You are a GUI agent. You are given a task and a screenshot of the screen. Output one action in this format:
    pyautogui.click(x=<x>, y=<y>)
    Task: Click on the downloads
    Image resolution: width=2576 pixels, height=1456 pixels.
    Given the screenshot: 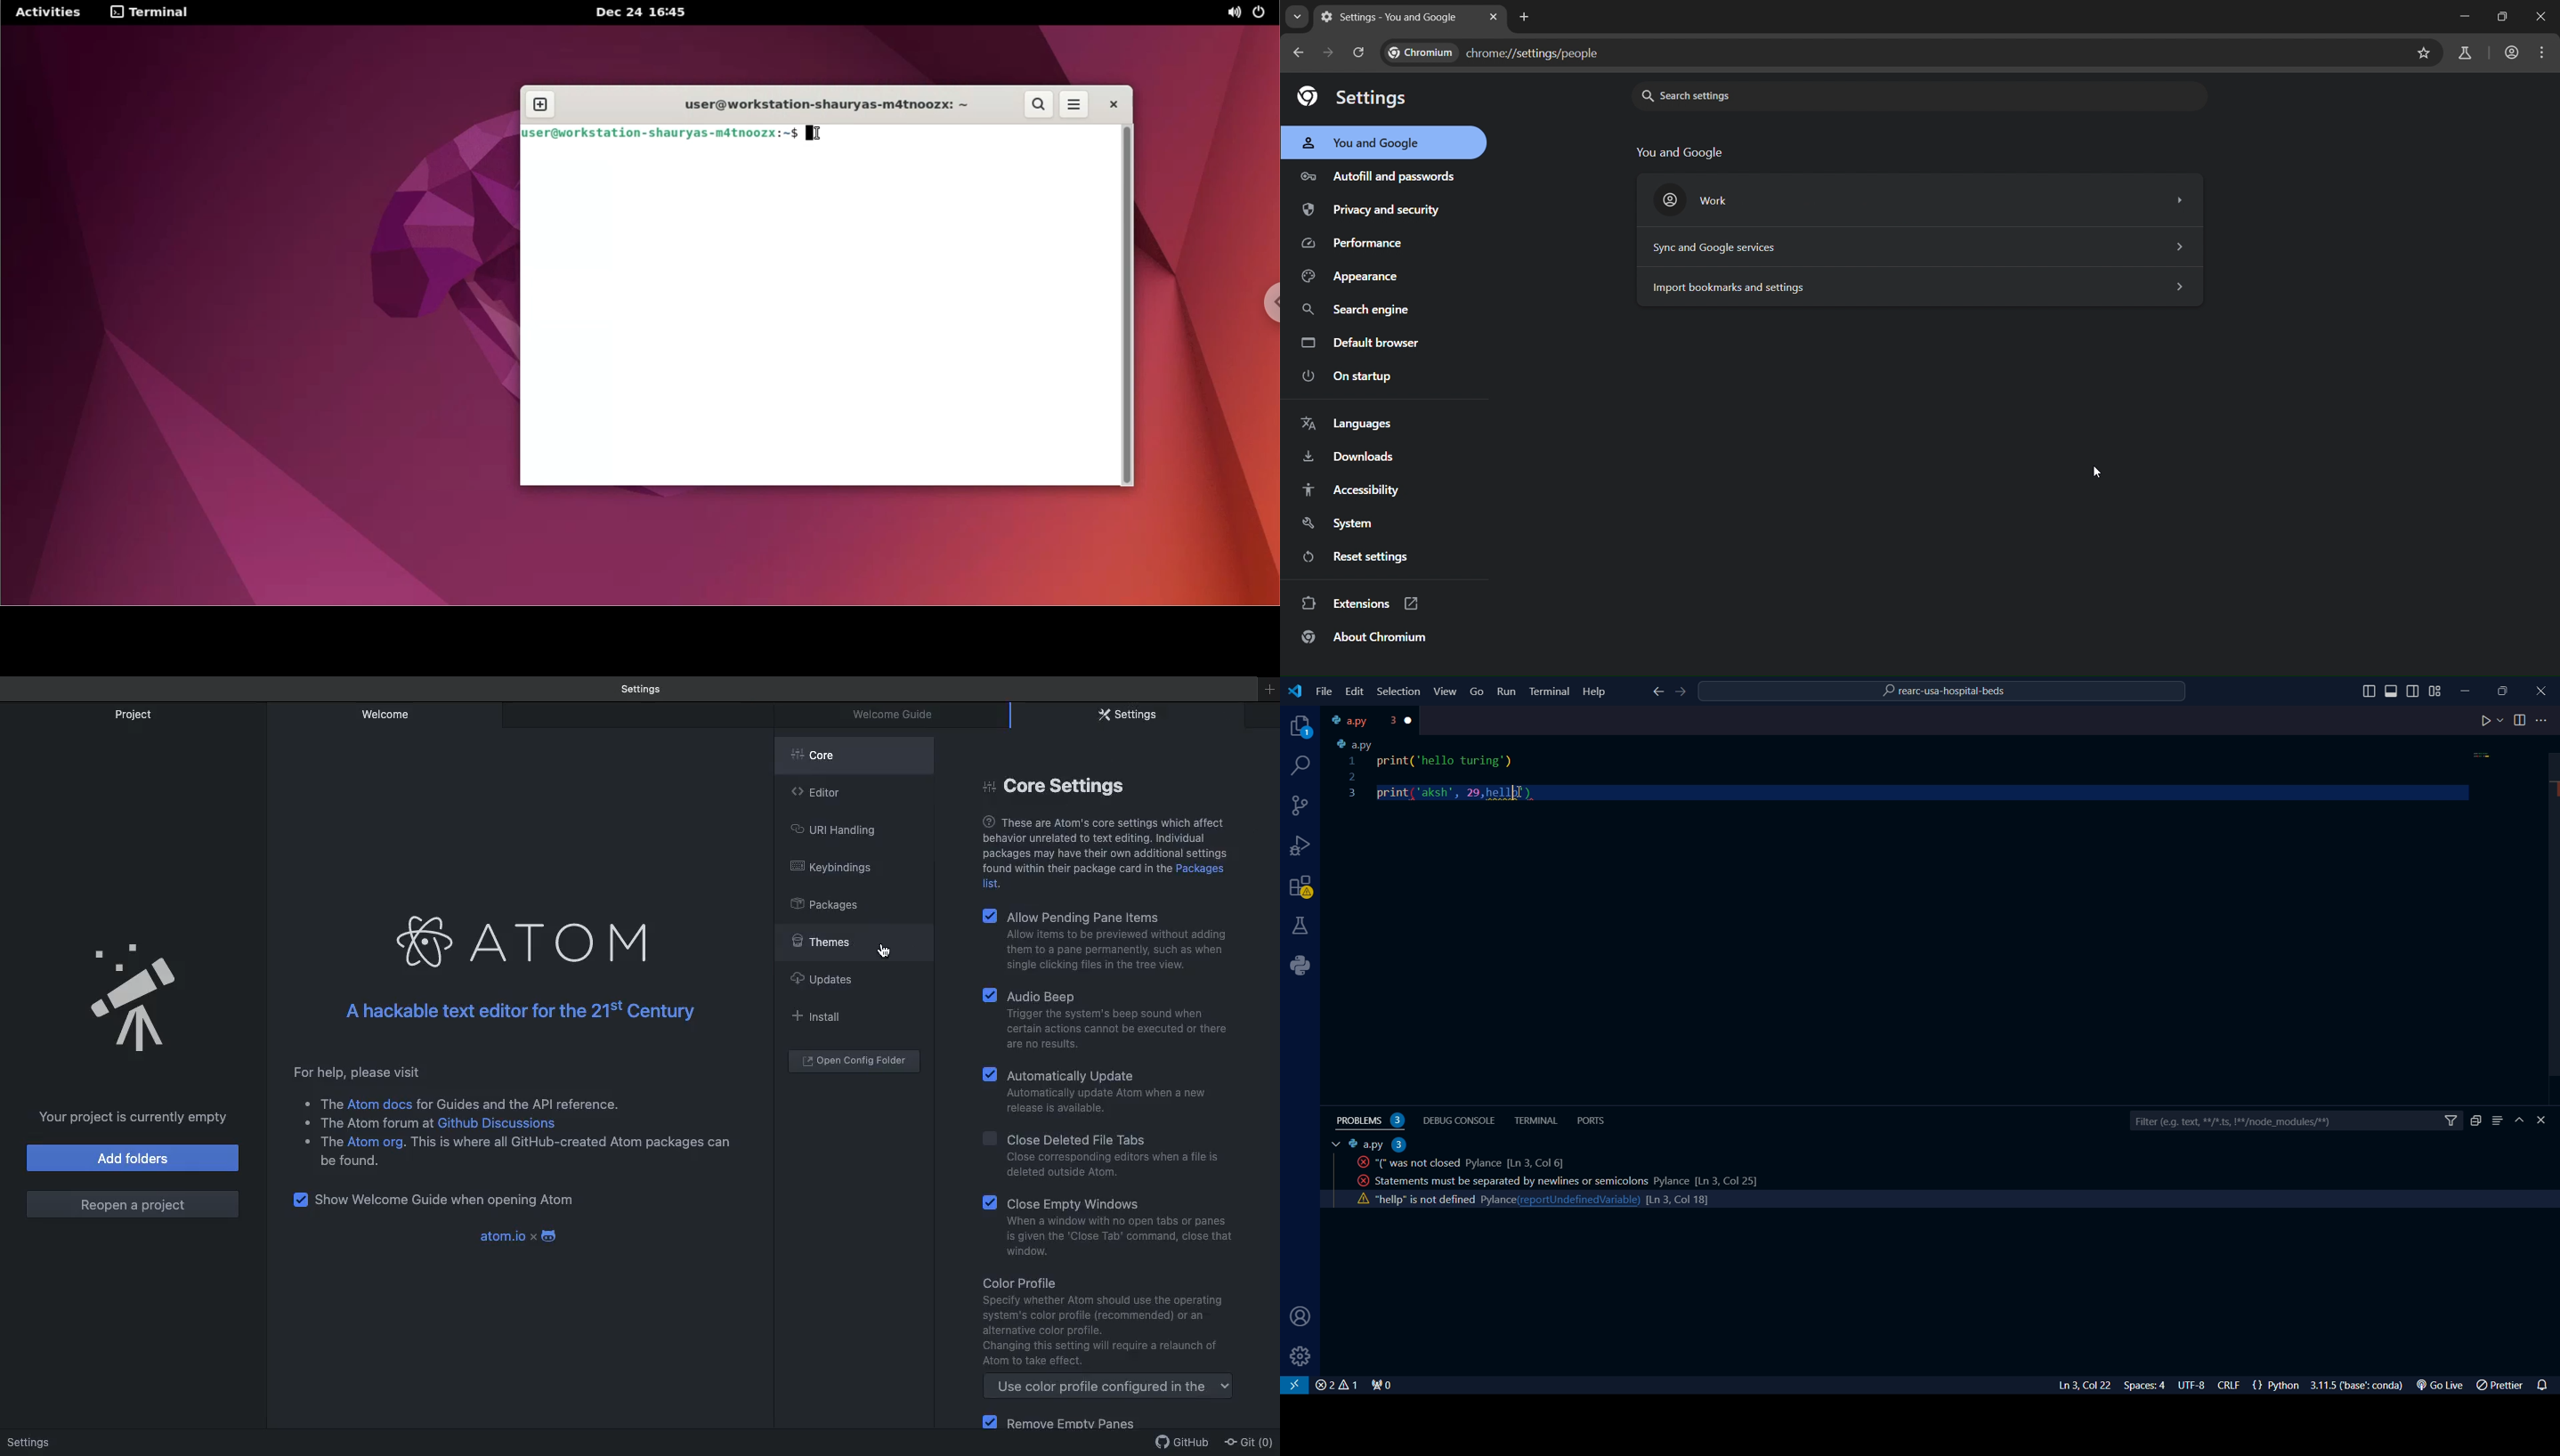 What is the action you would take?
    pyautogui.click(x=1352, y=459)
    